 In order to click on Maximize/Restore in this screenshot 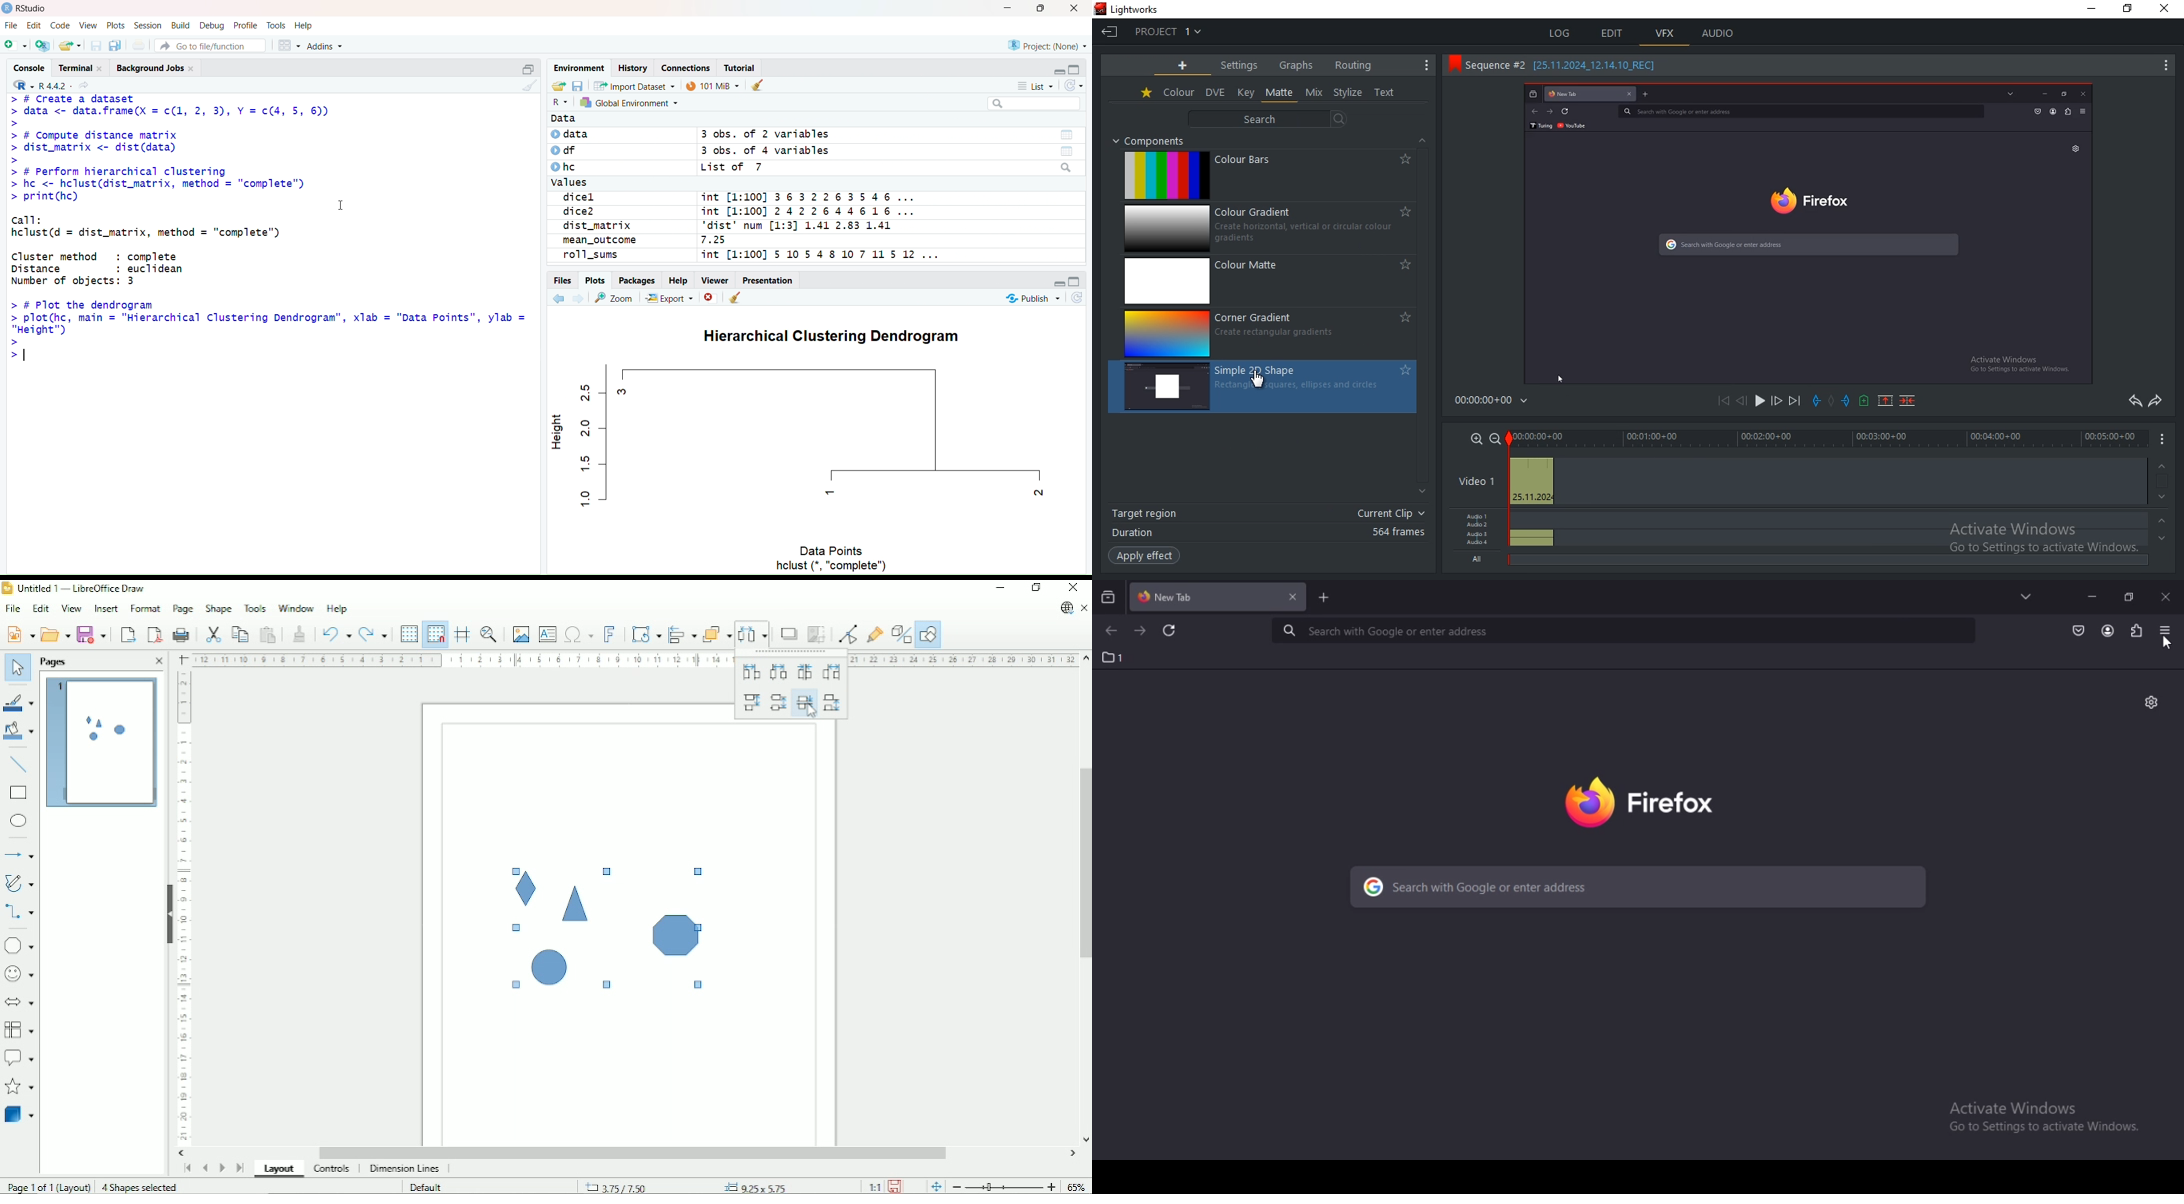, I will do `click(1044, 10)`.